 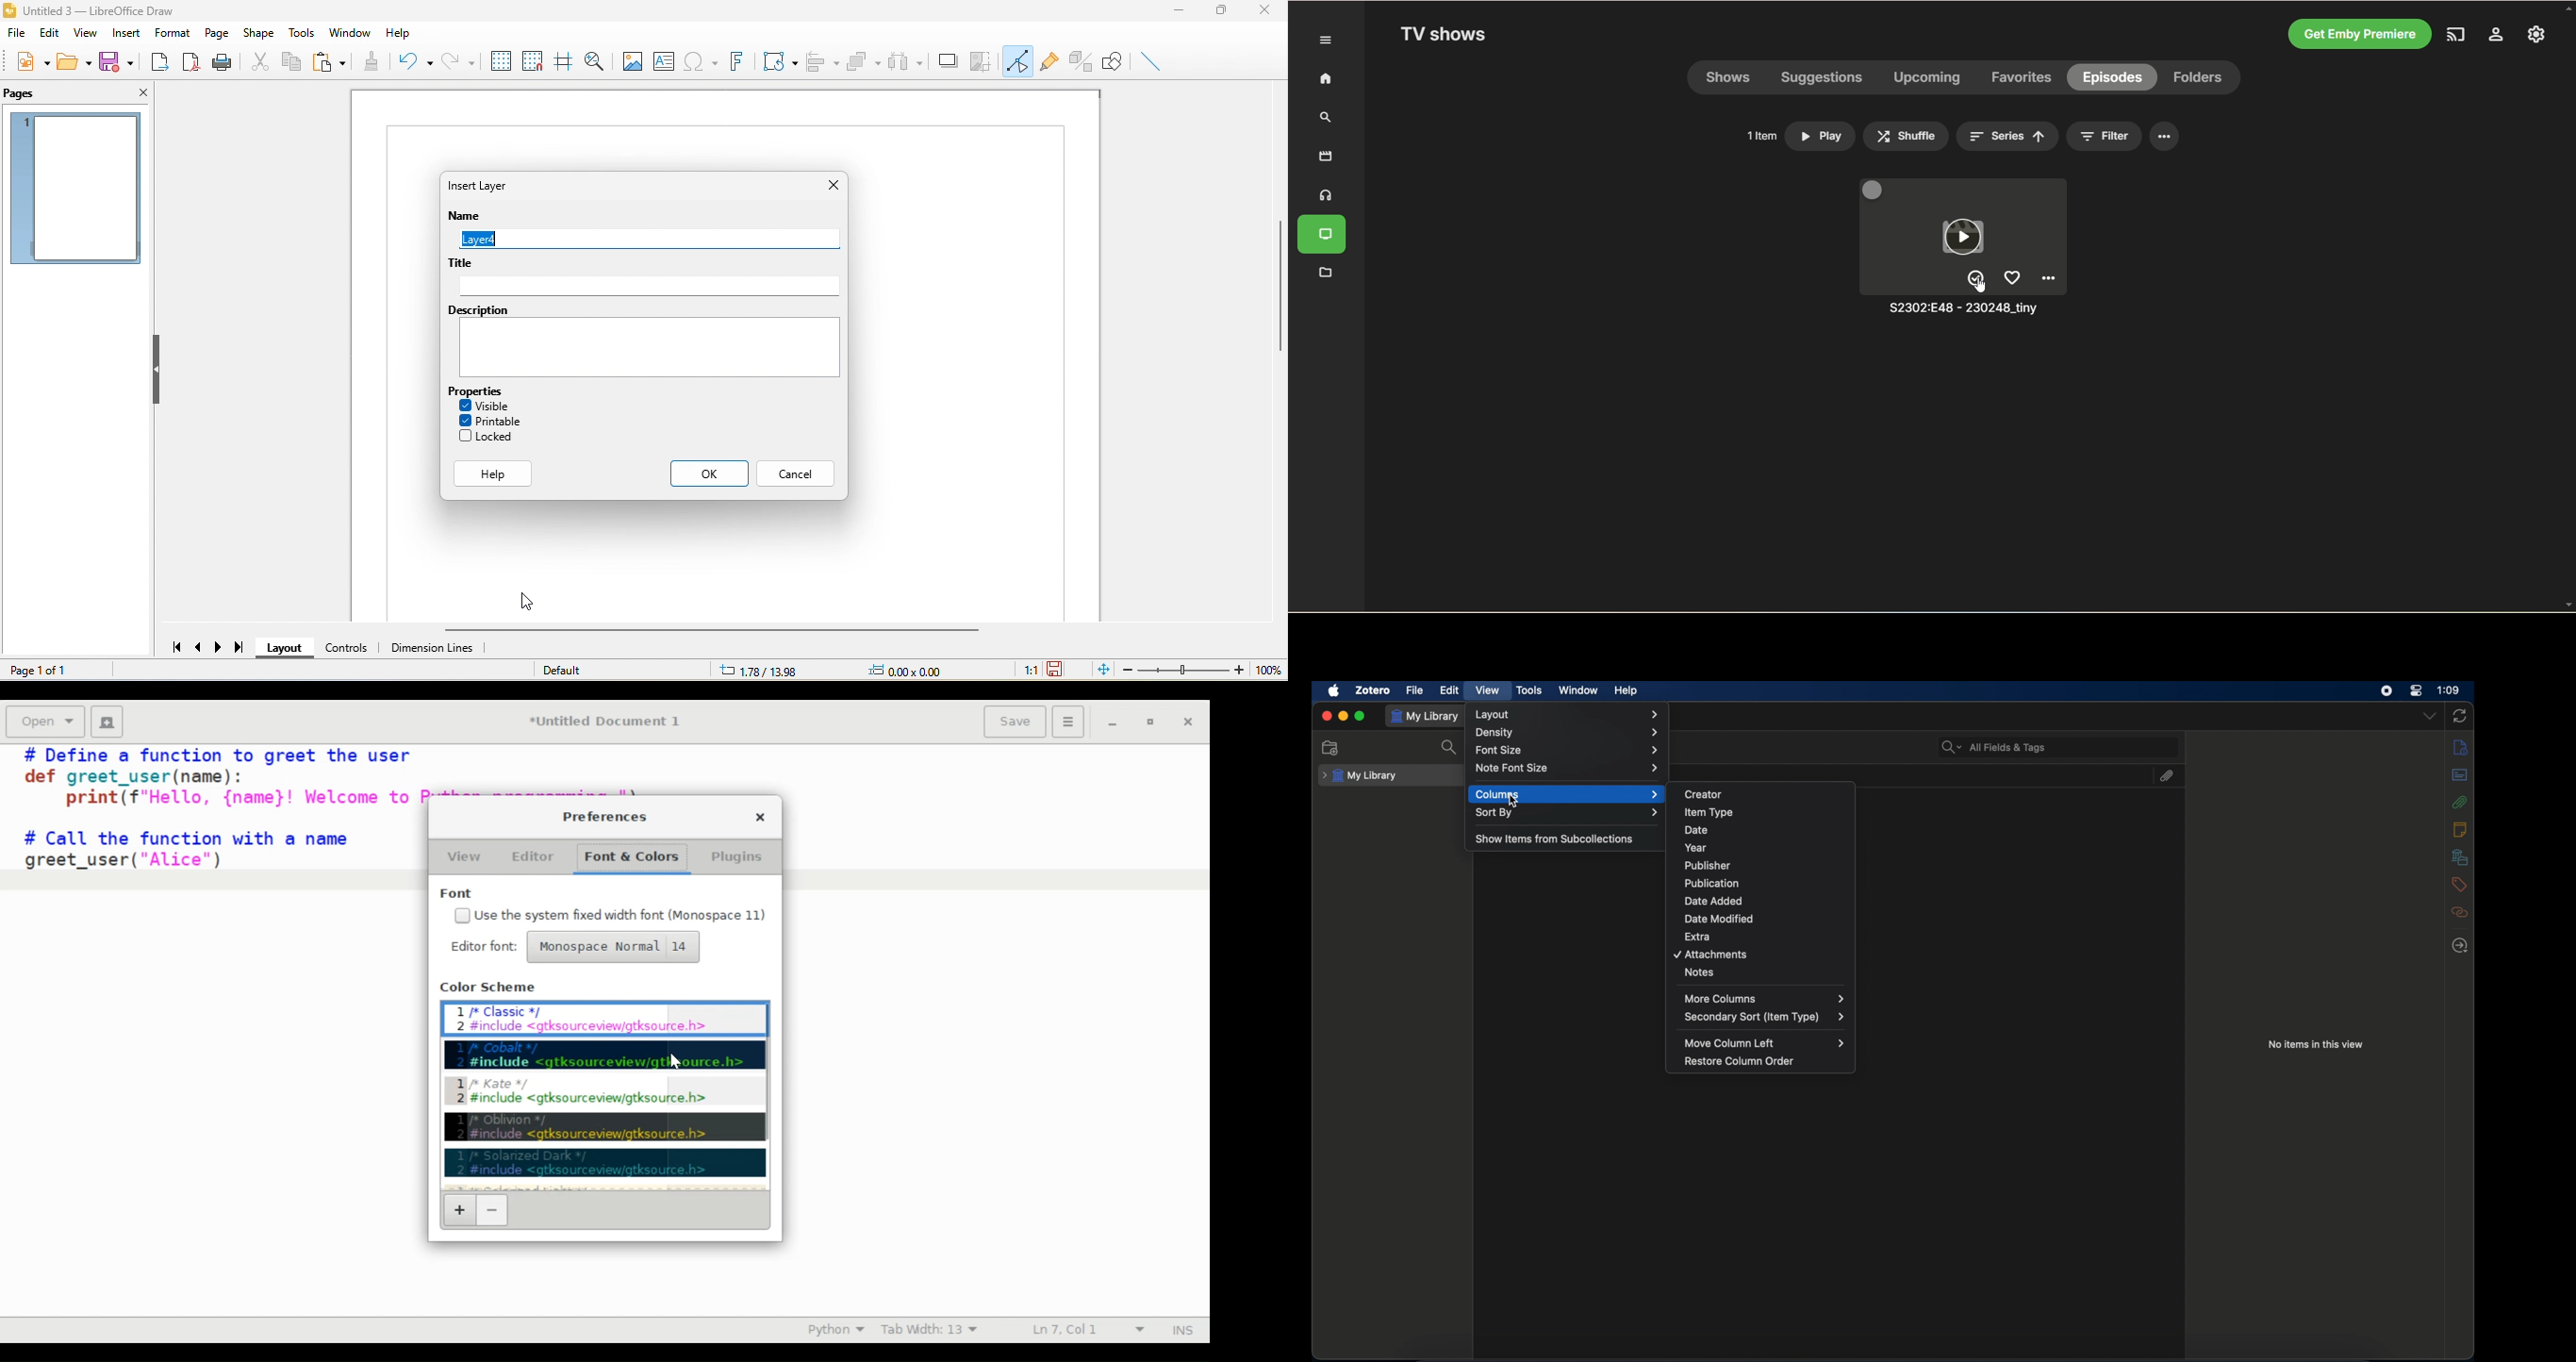 I want to click on cut, so click(x=260, y=61).